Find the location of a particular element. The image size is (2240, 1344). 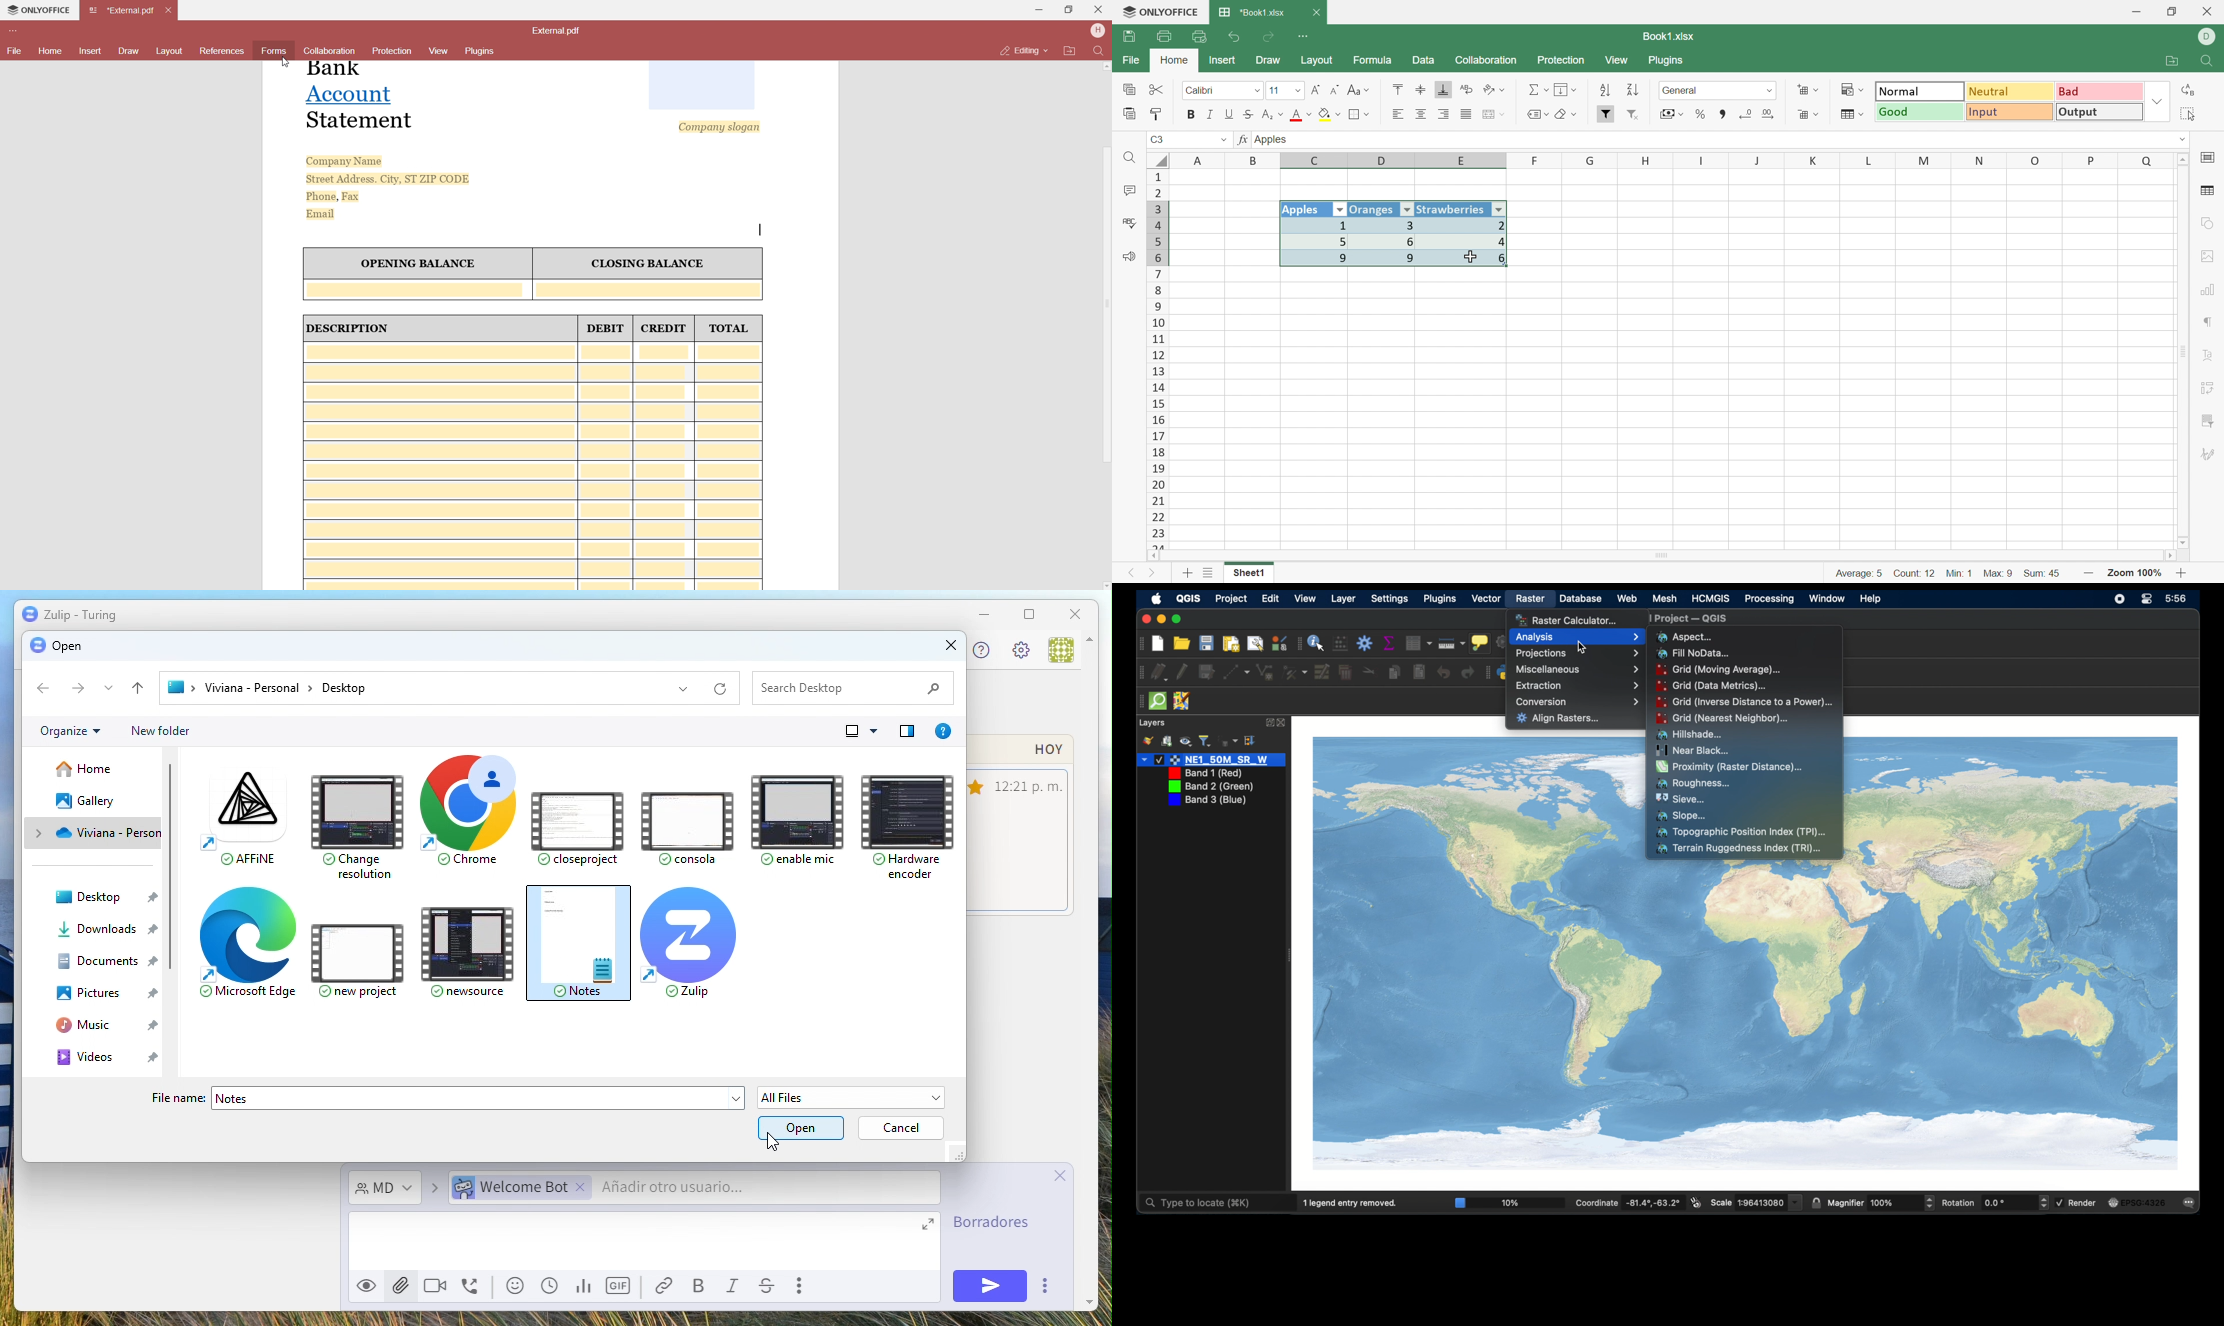

5 is located at coordinates (1316, 241).